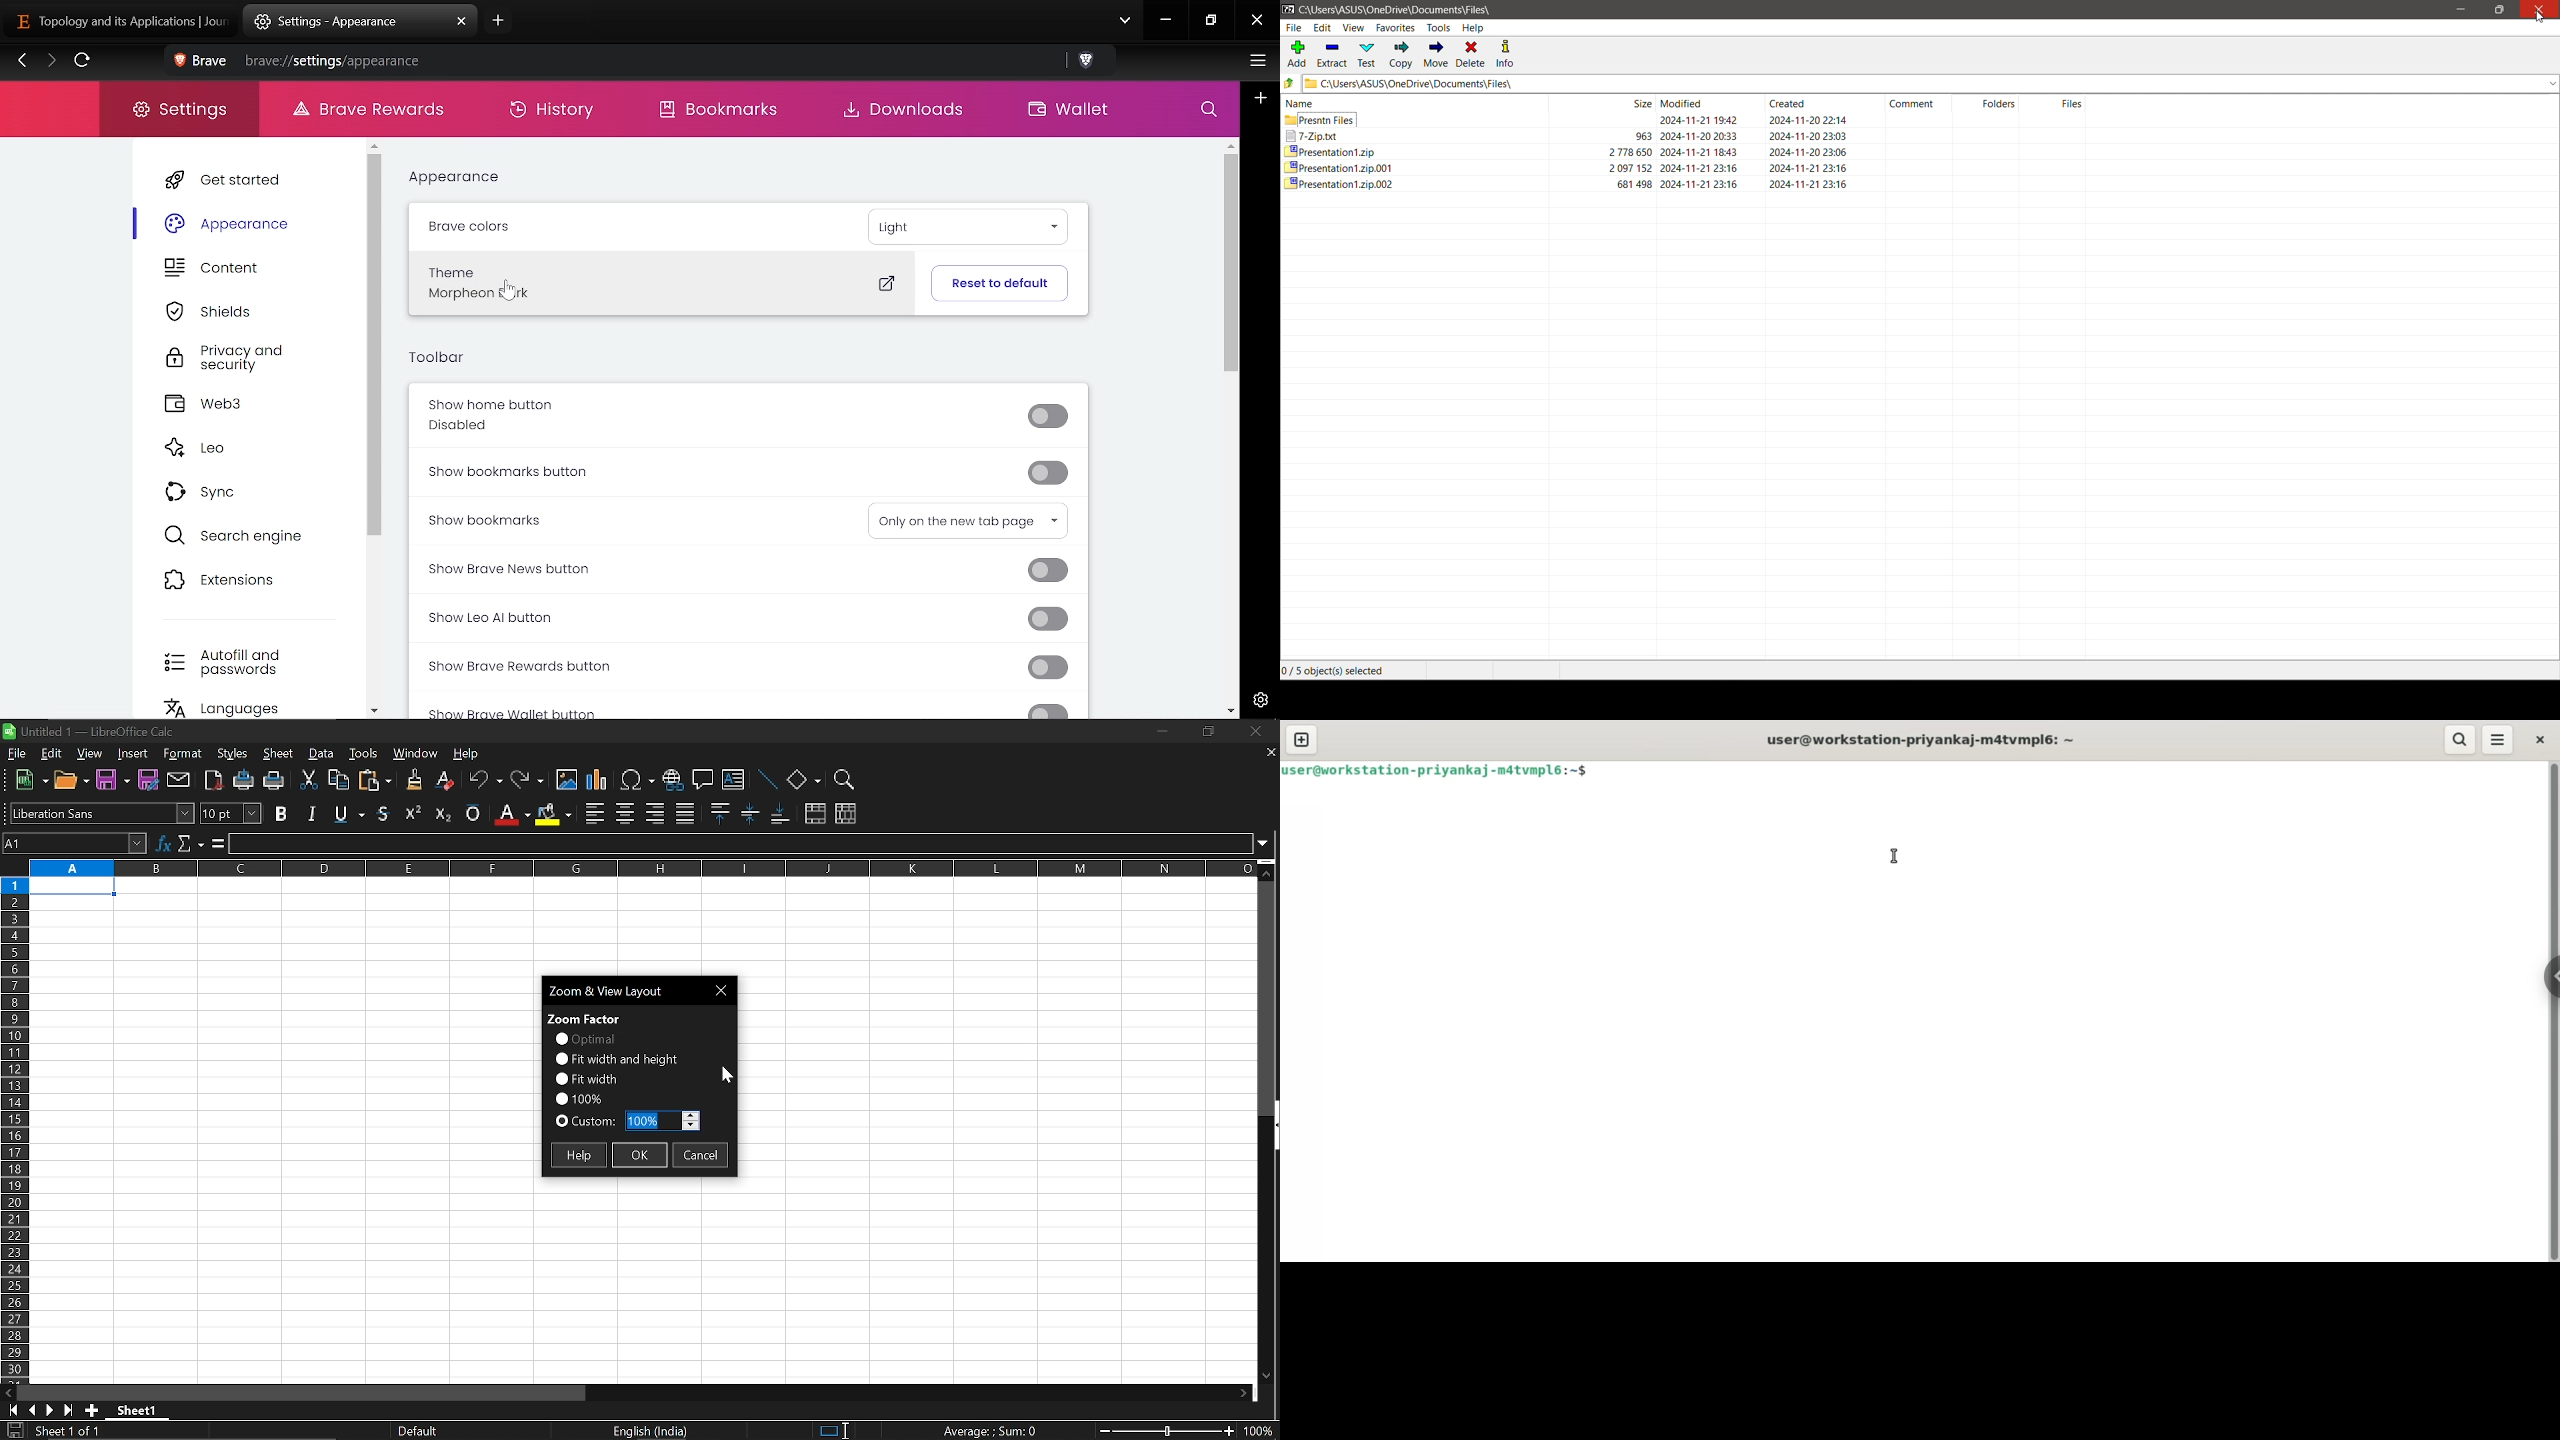 The image size is (2576, 1456). Describe the element at coordinates (1265, 1374) in the screenshot. I see `Move down` at that location.